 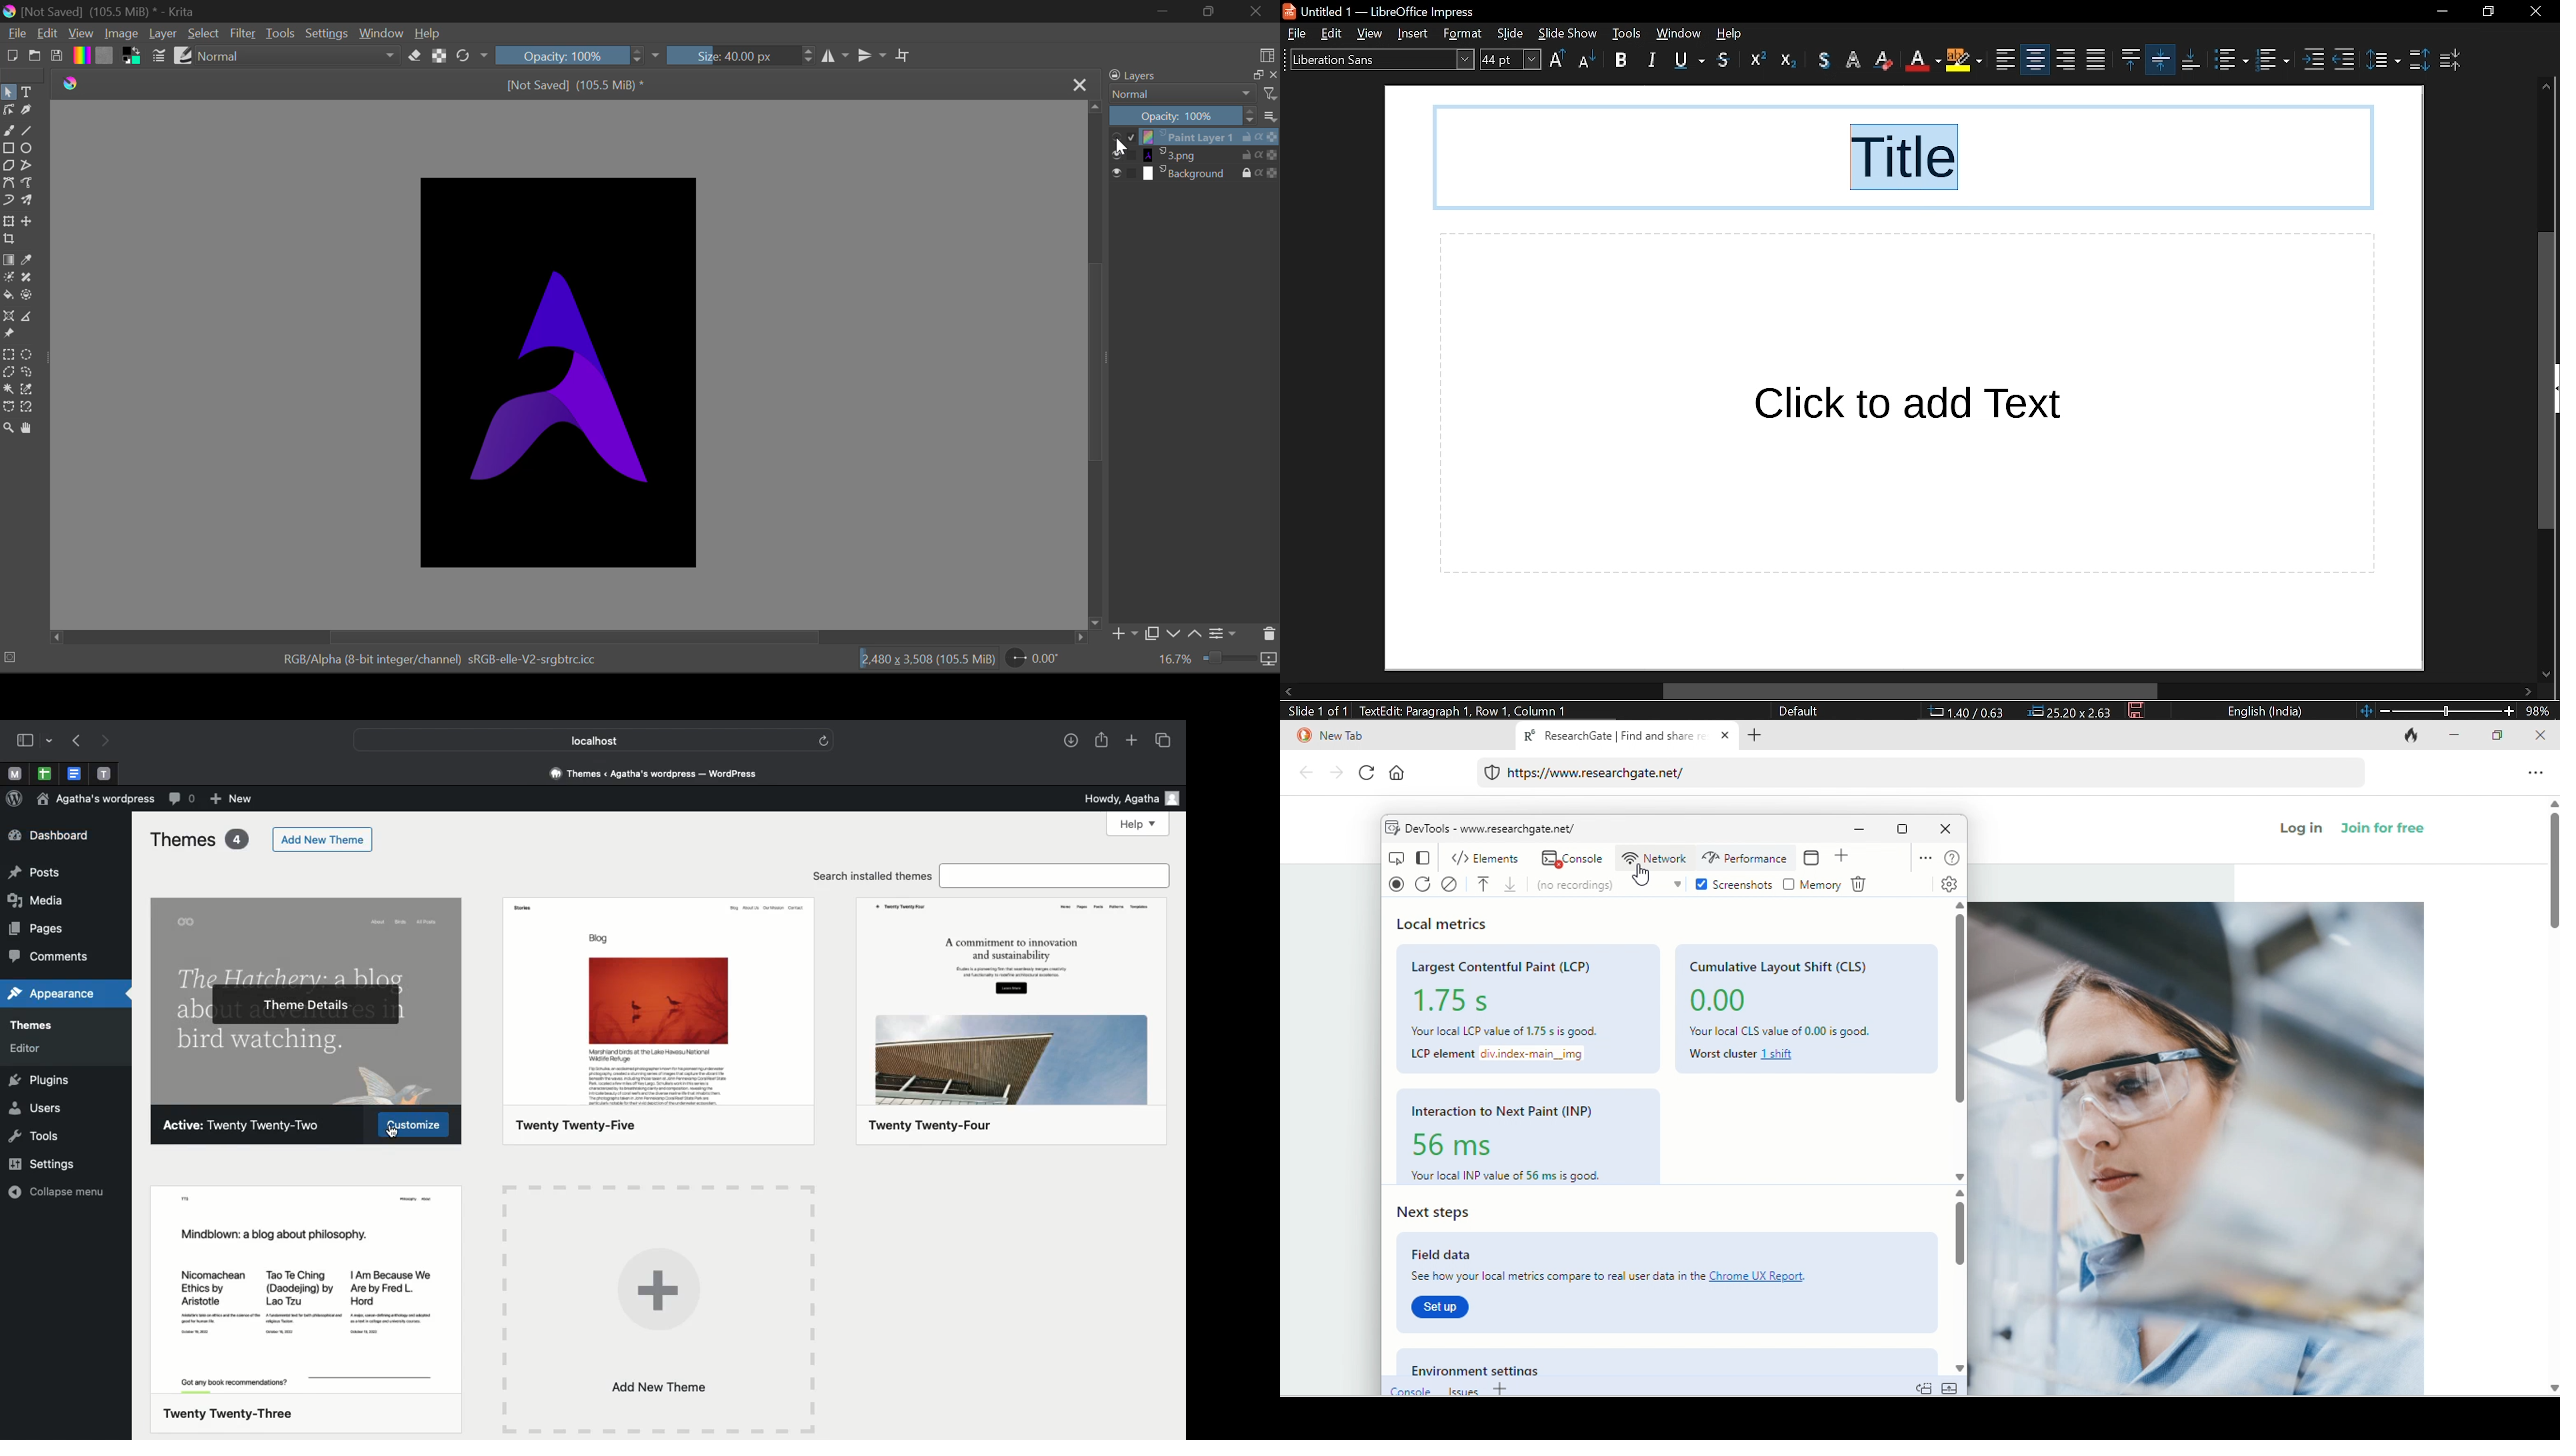 What do you see at coordinates (2489, 12) in the screenshot?
I see `restore down` at bounding box center [2489, 12].